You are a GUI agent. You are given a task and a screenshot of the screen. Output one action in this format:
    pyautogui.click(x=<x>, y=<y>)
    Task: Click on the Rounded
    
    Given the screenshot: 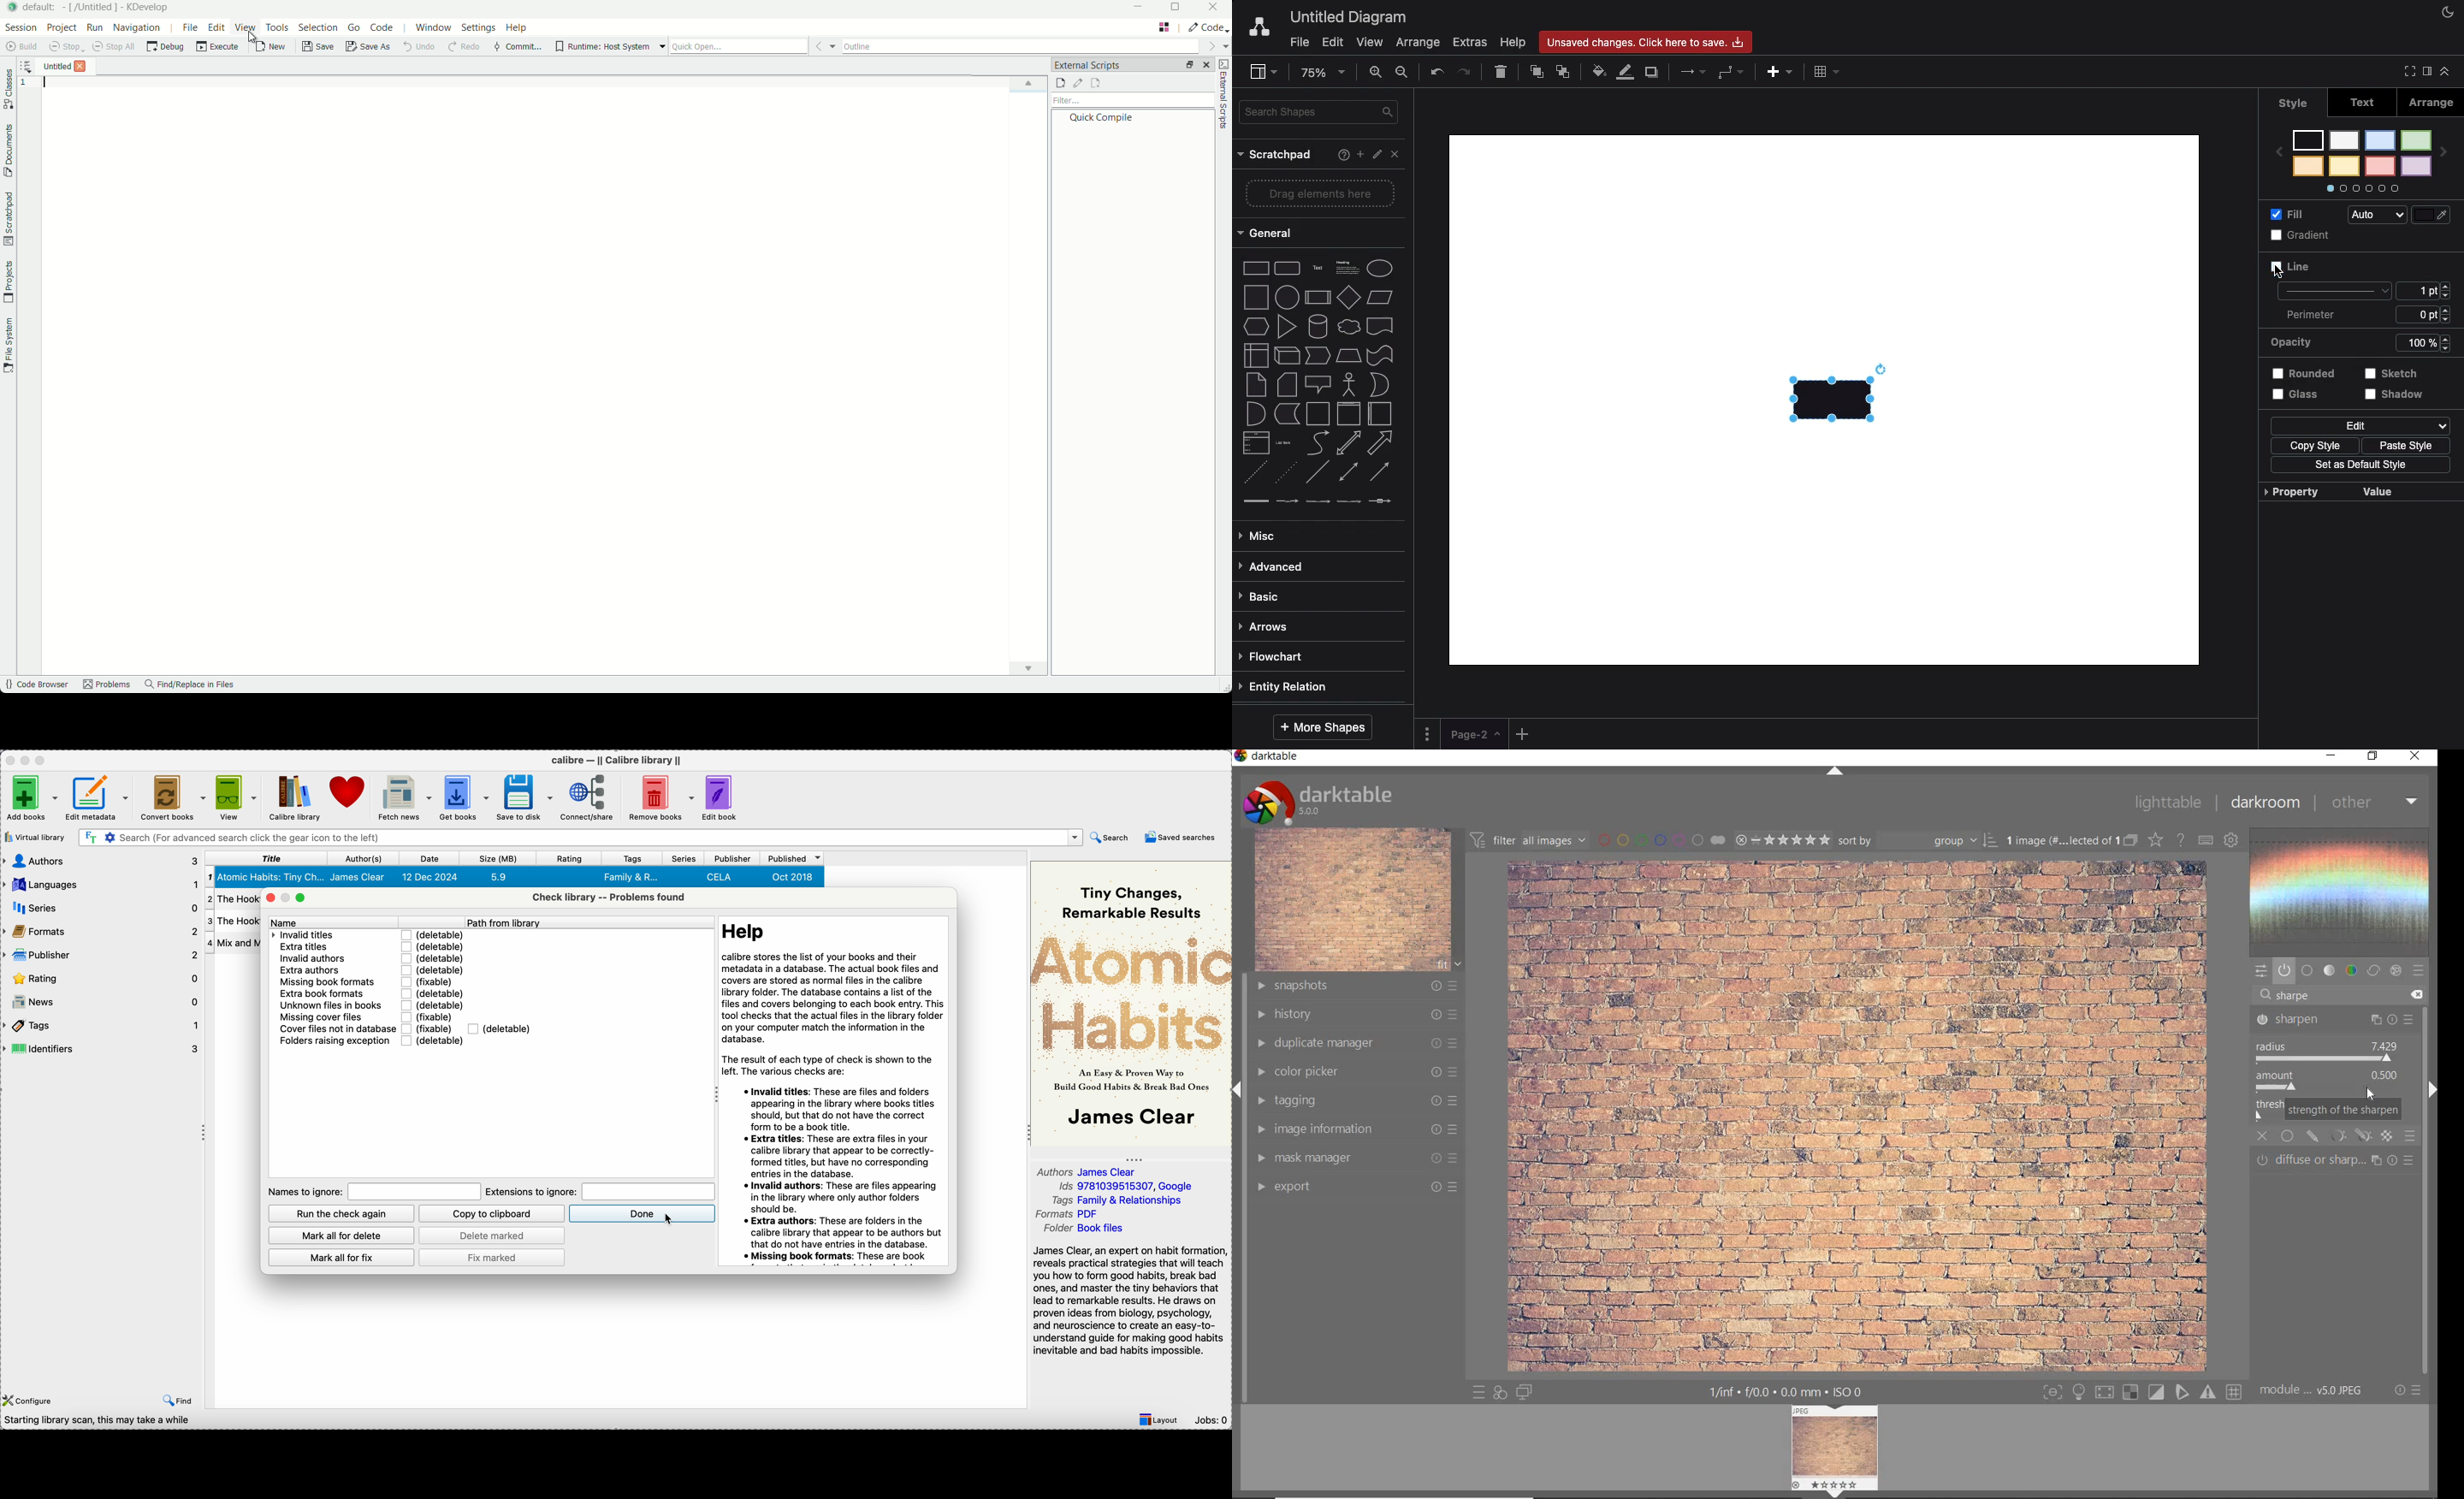 What is the action you would take?
    pyautogui.click(x=2306, y=373)
    